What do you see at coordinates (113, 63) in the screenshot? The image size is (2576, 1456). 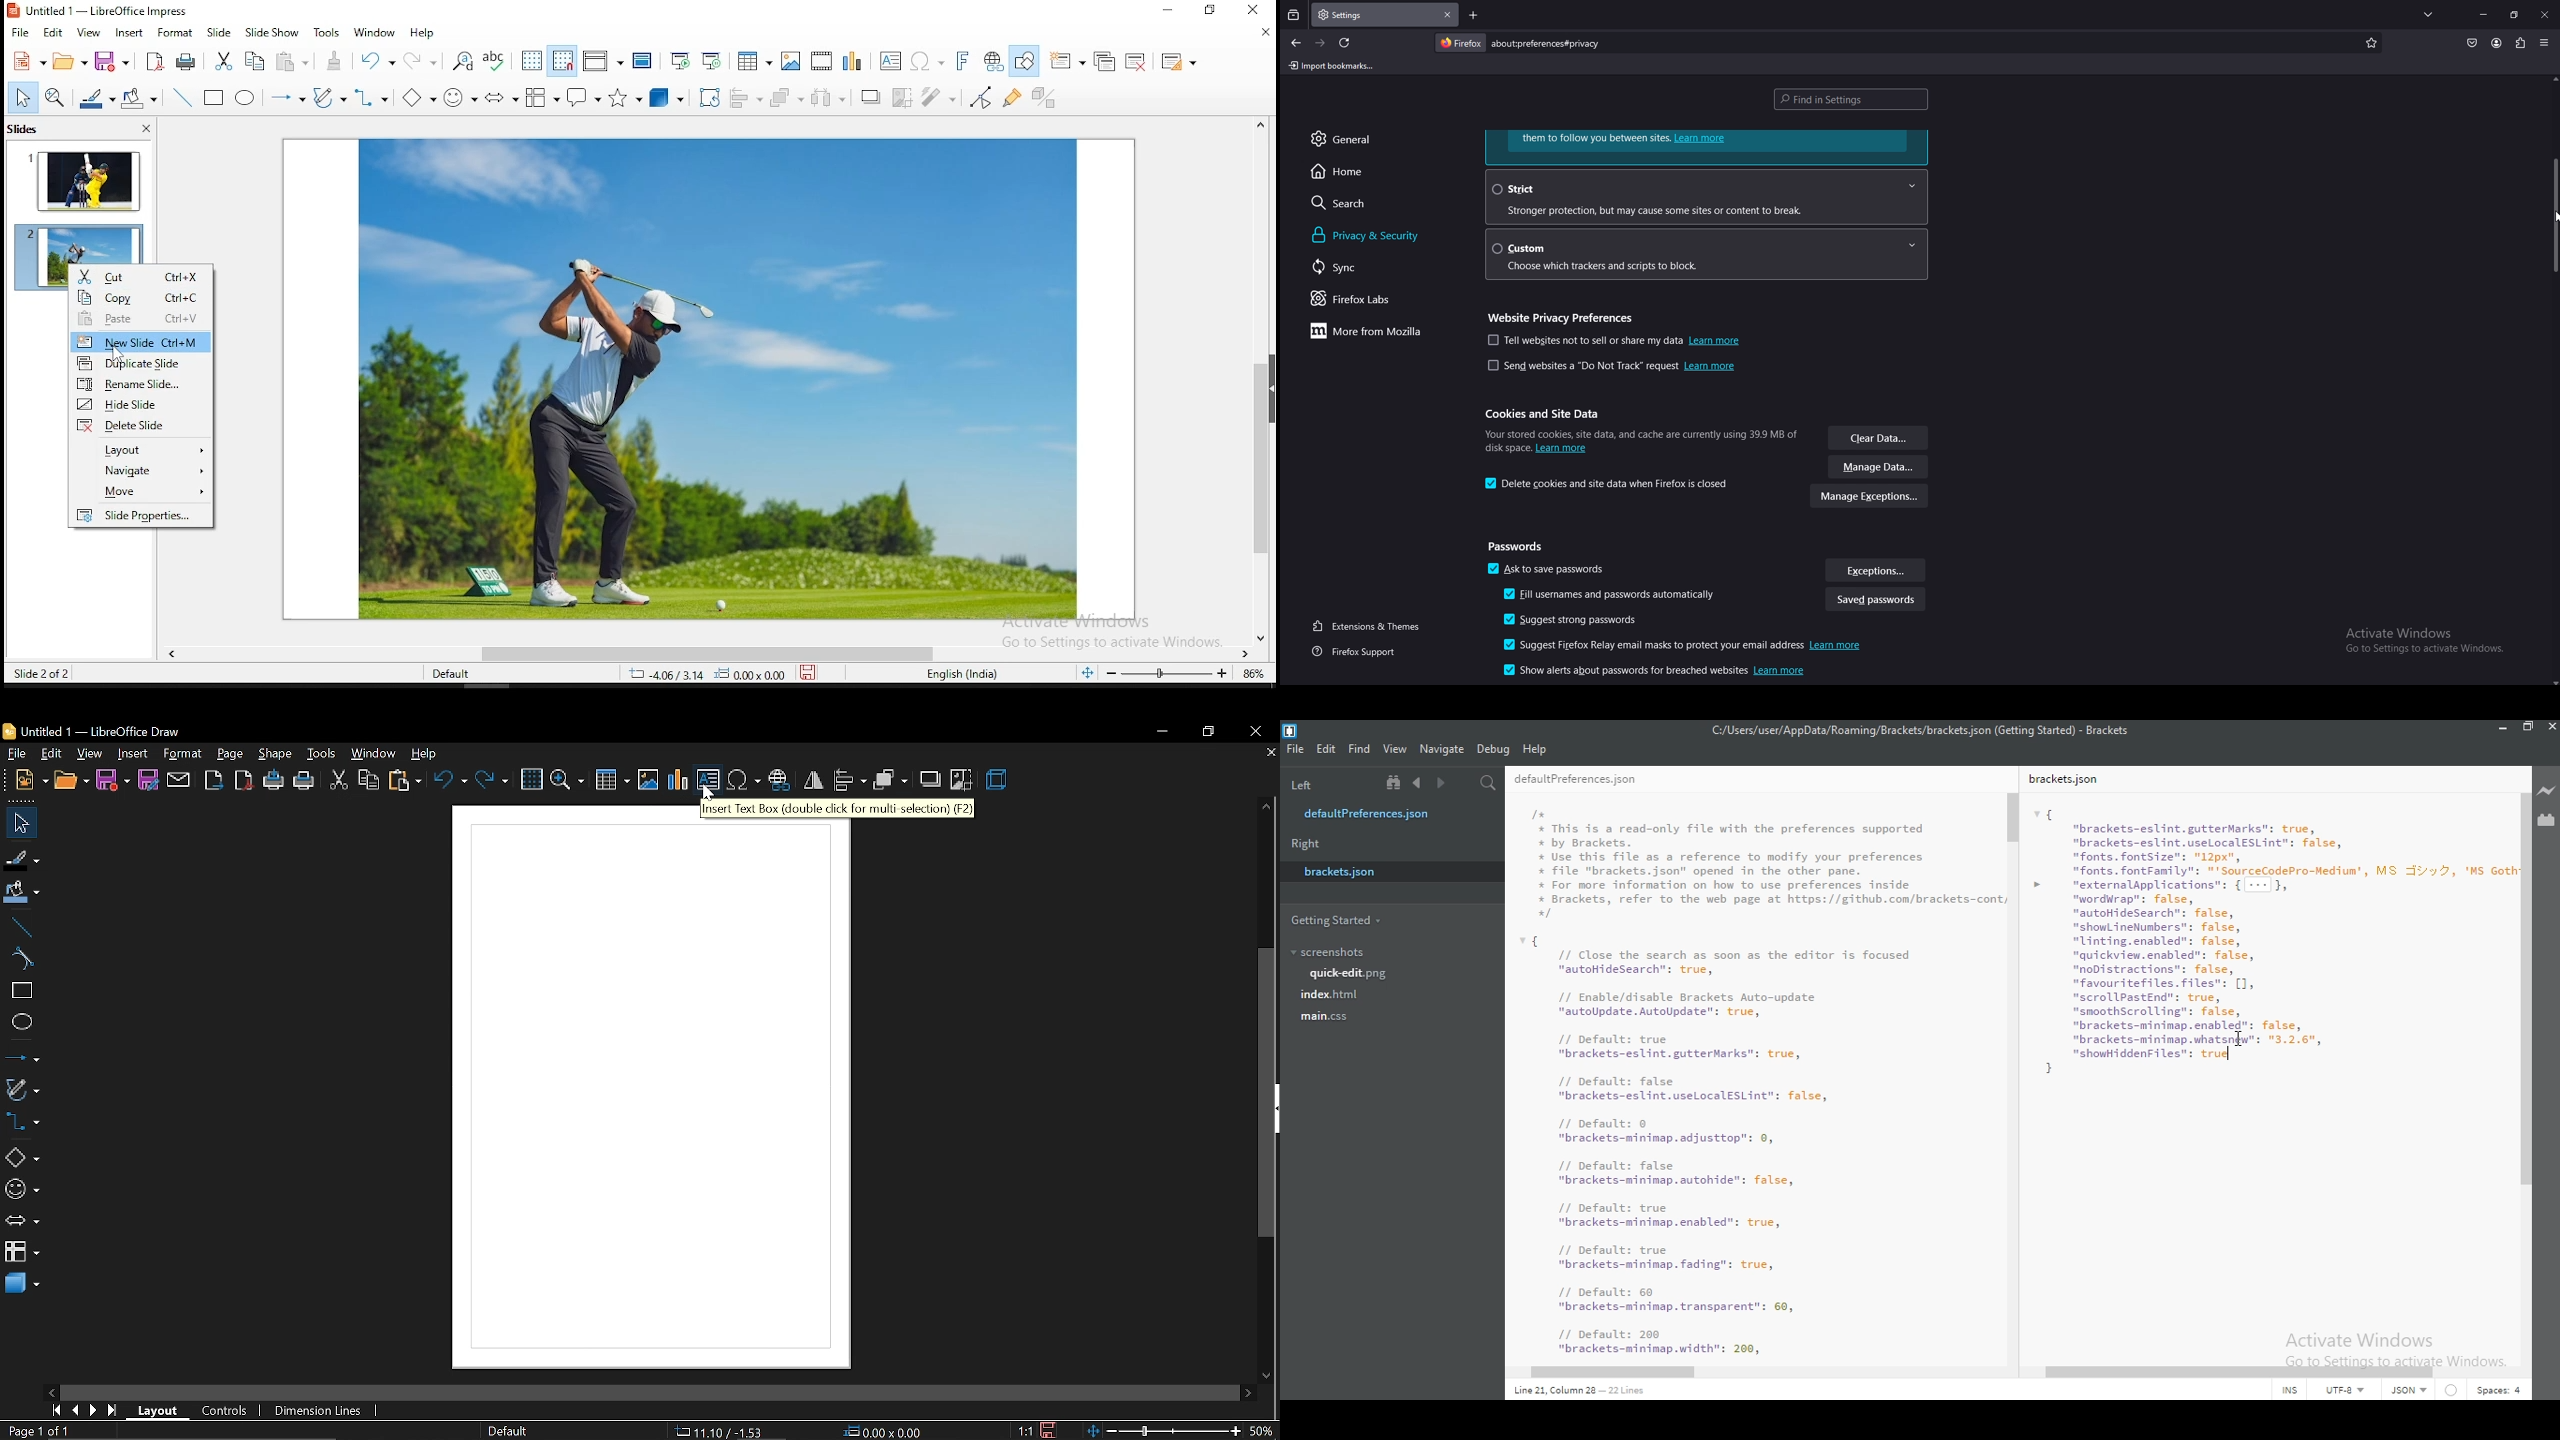 I see `save` at bounding box center [113, 63].